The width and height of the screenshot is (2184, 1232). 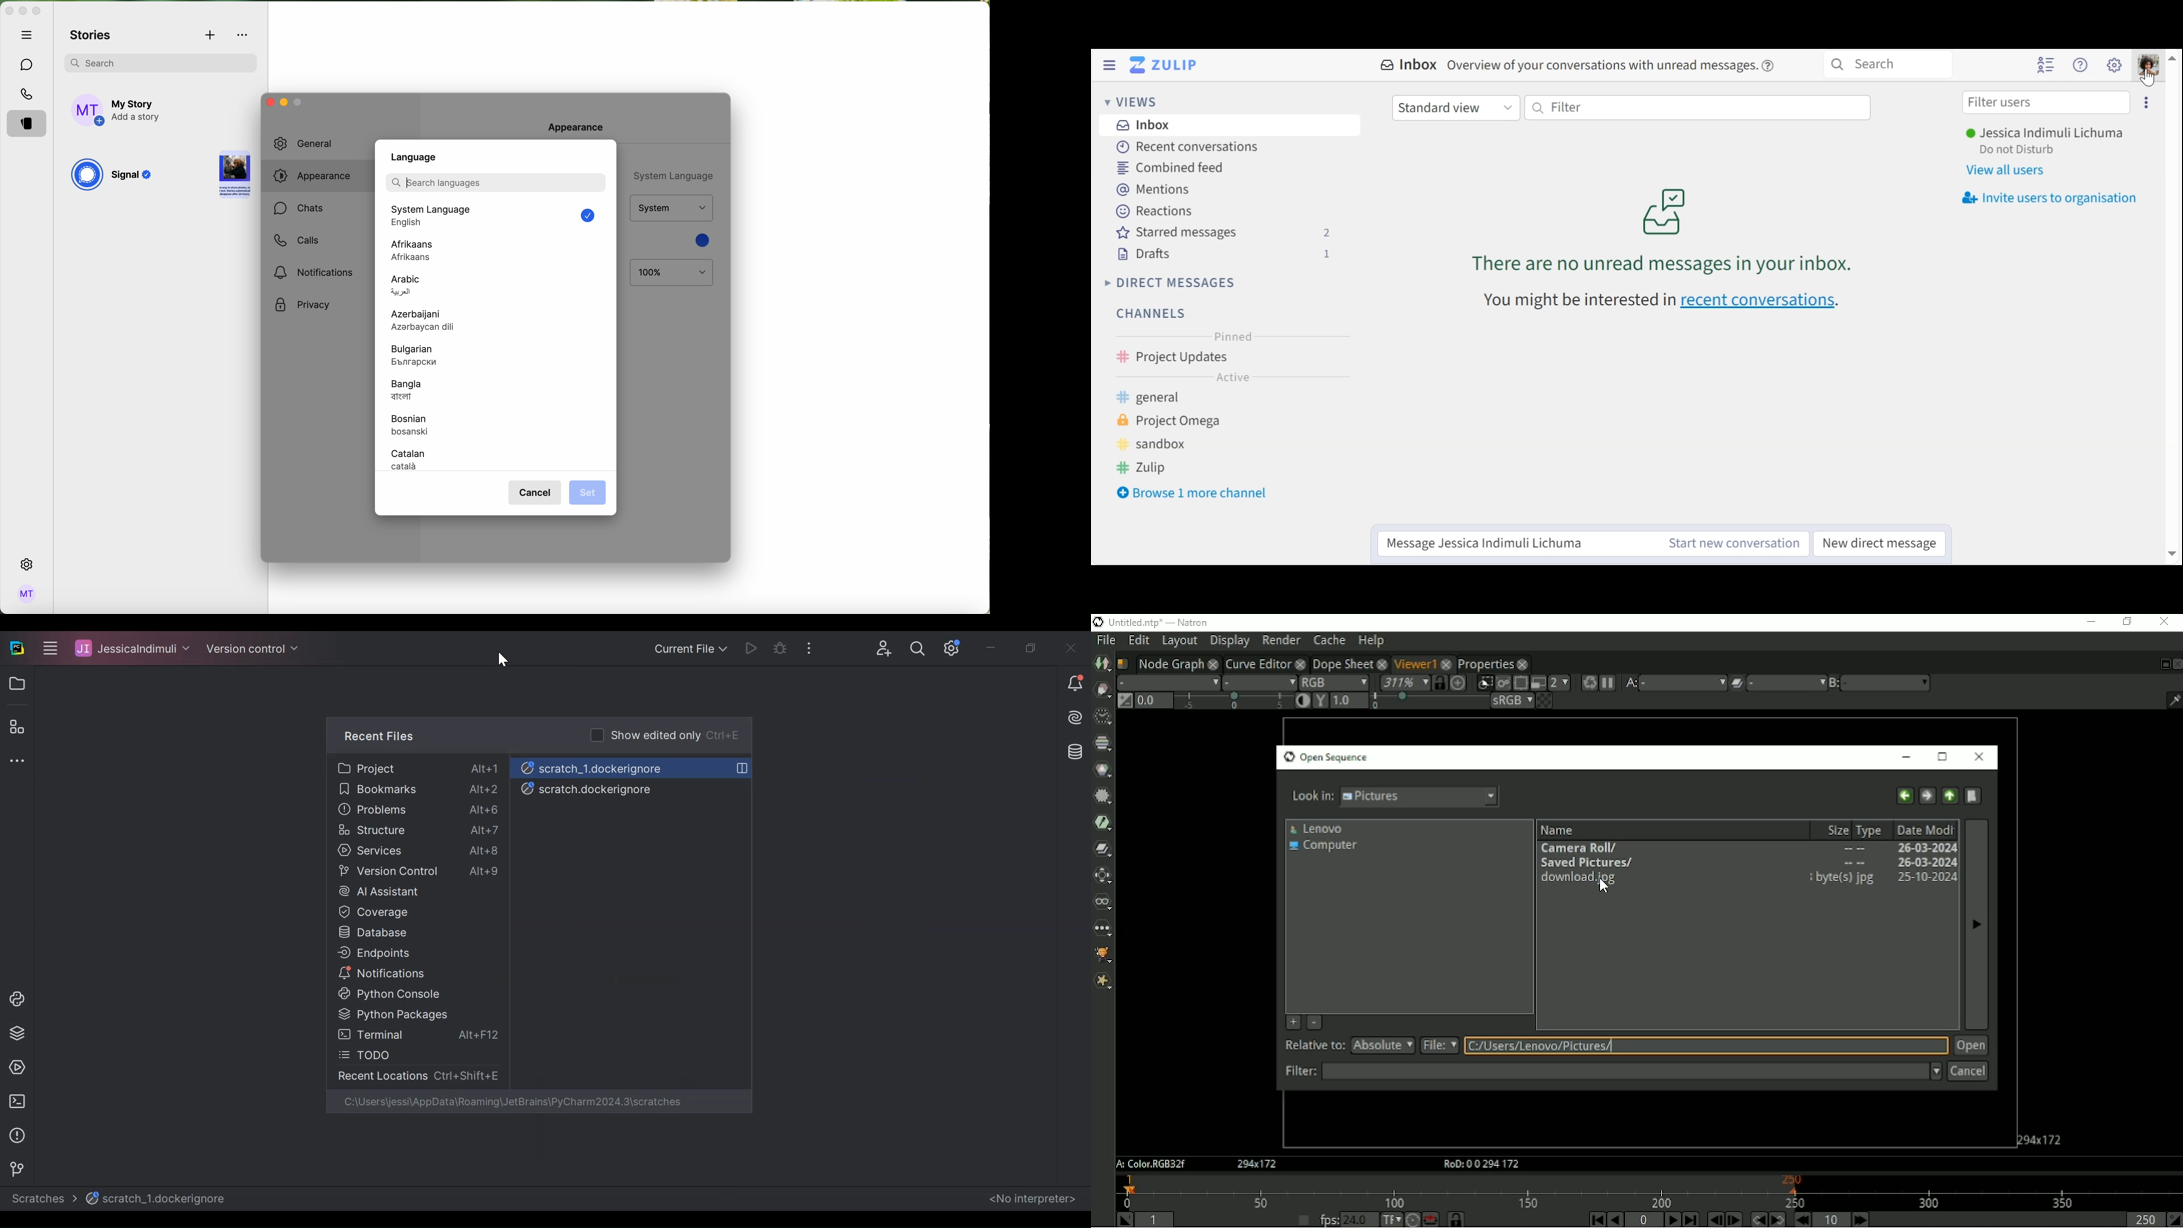 What do you see at coordinates (2017, 151) in the screenshot?
I see `Status` at bounding box center [2017, 151].